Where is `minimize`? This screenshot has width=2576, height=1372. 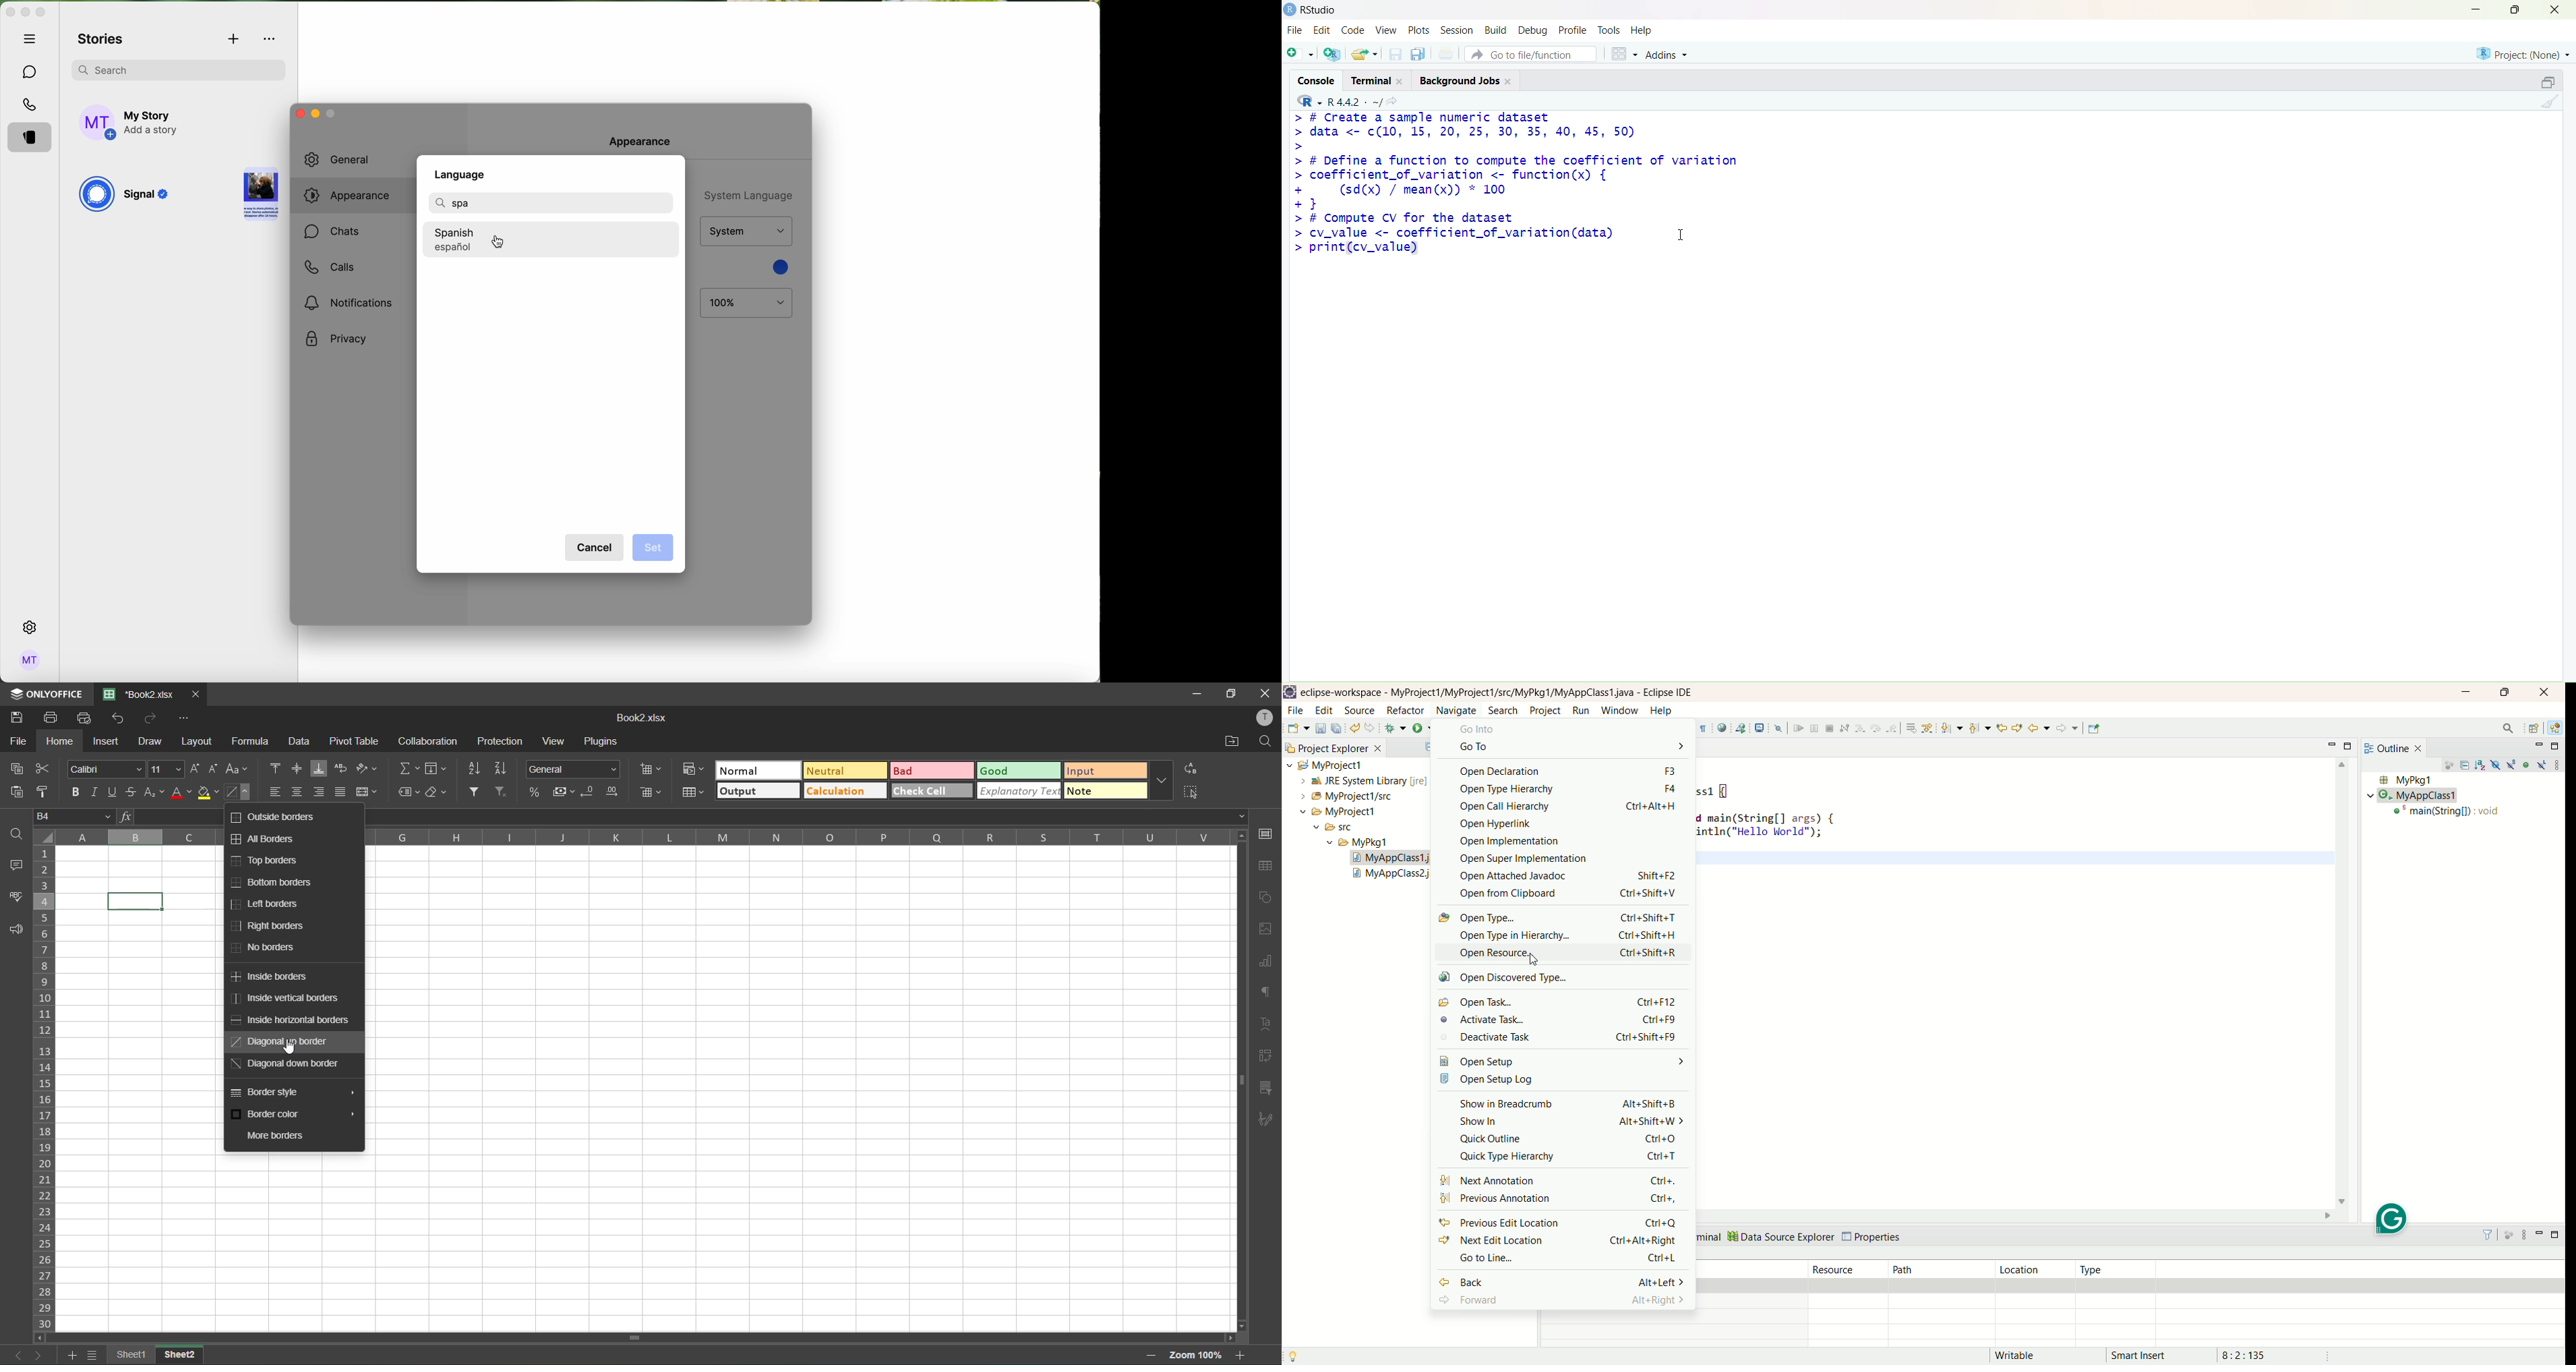 minimize is located at coordinates (314, 115).